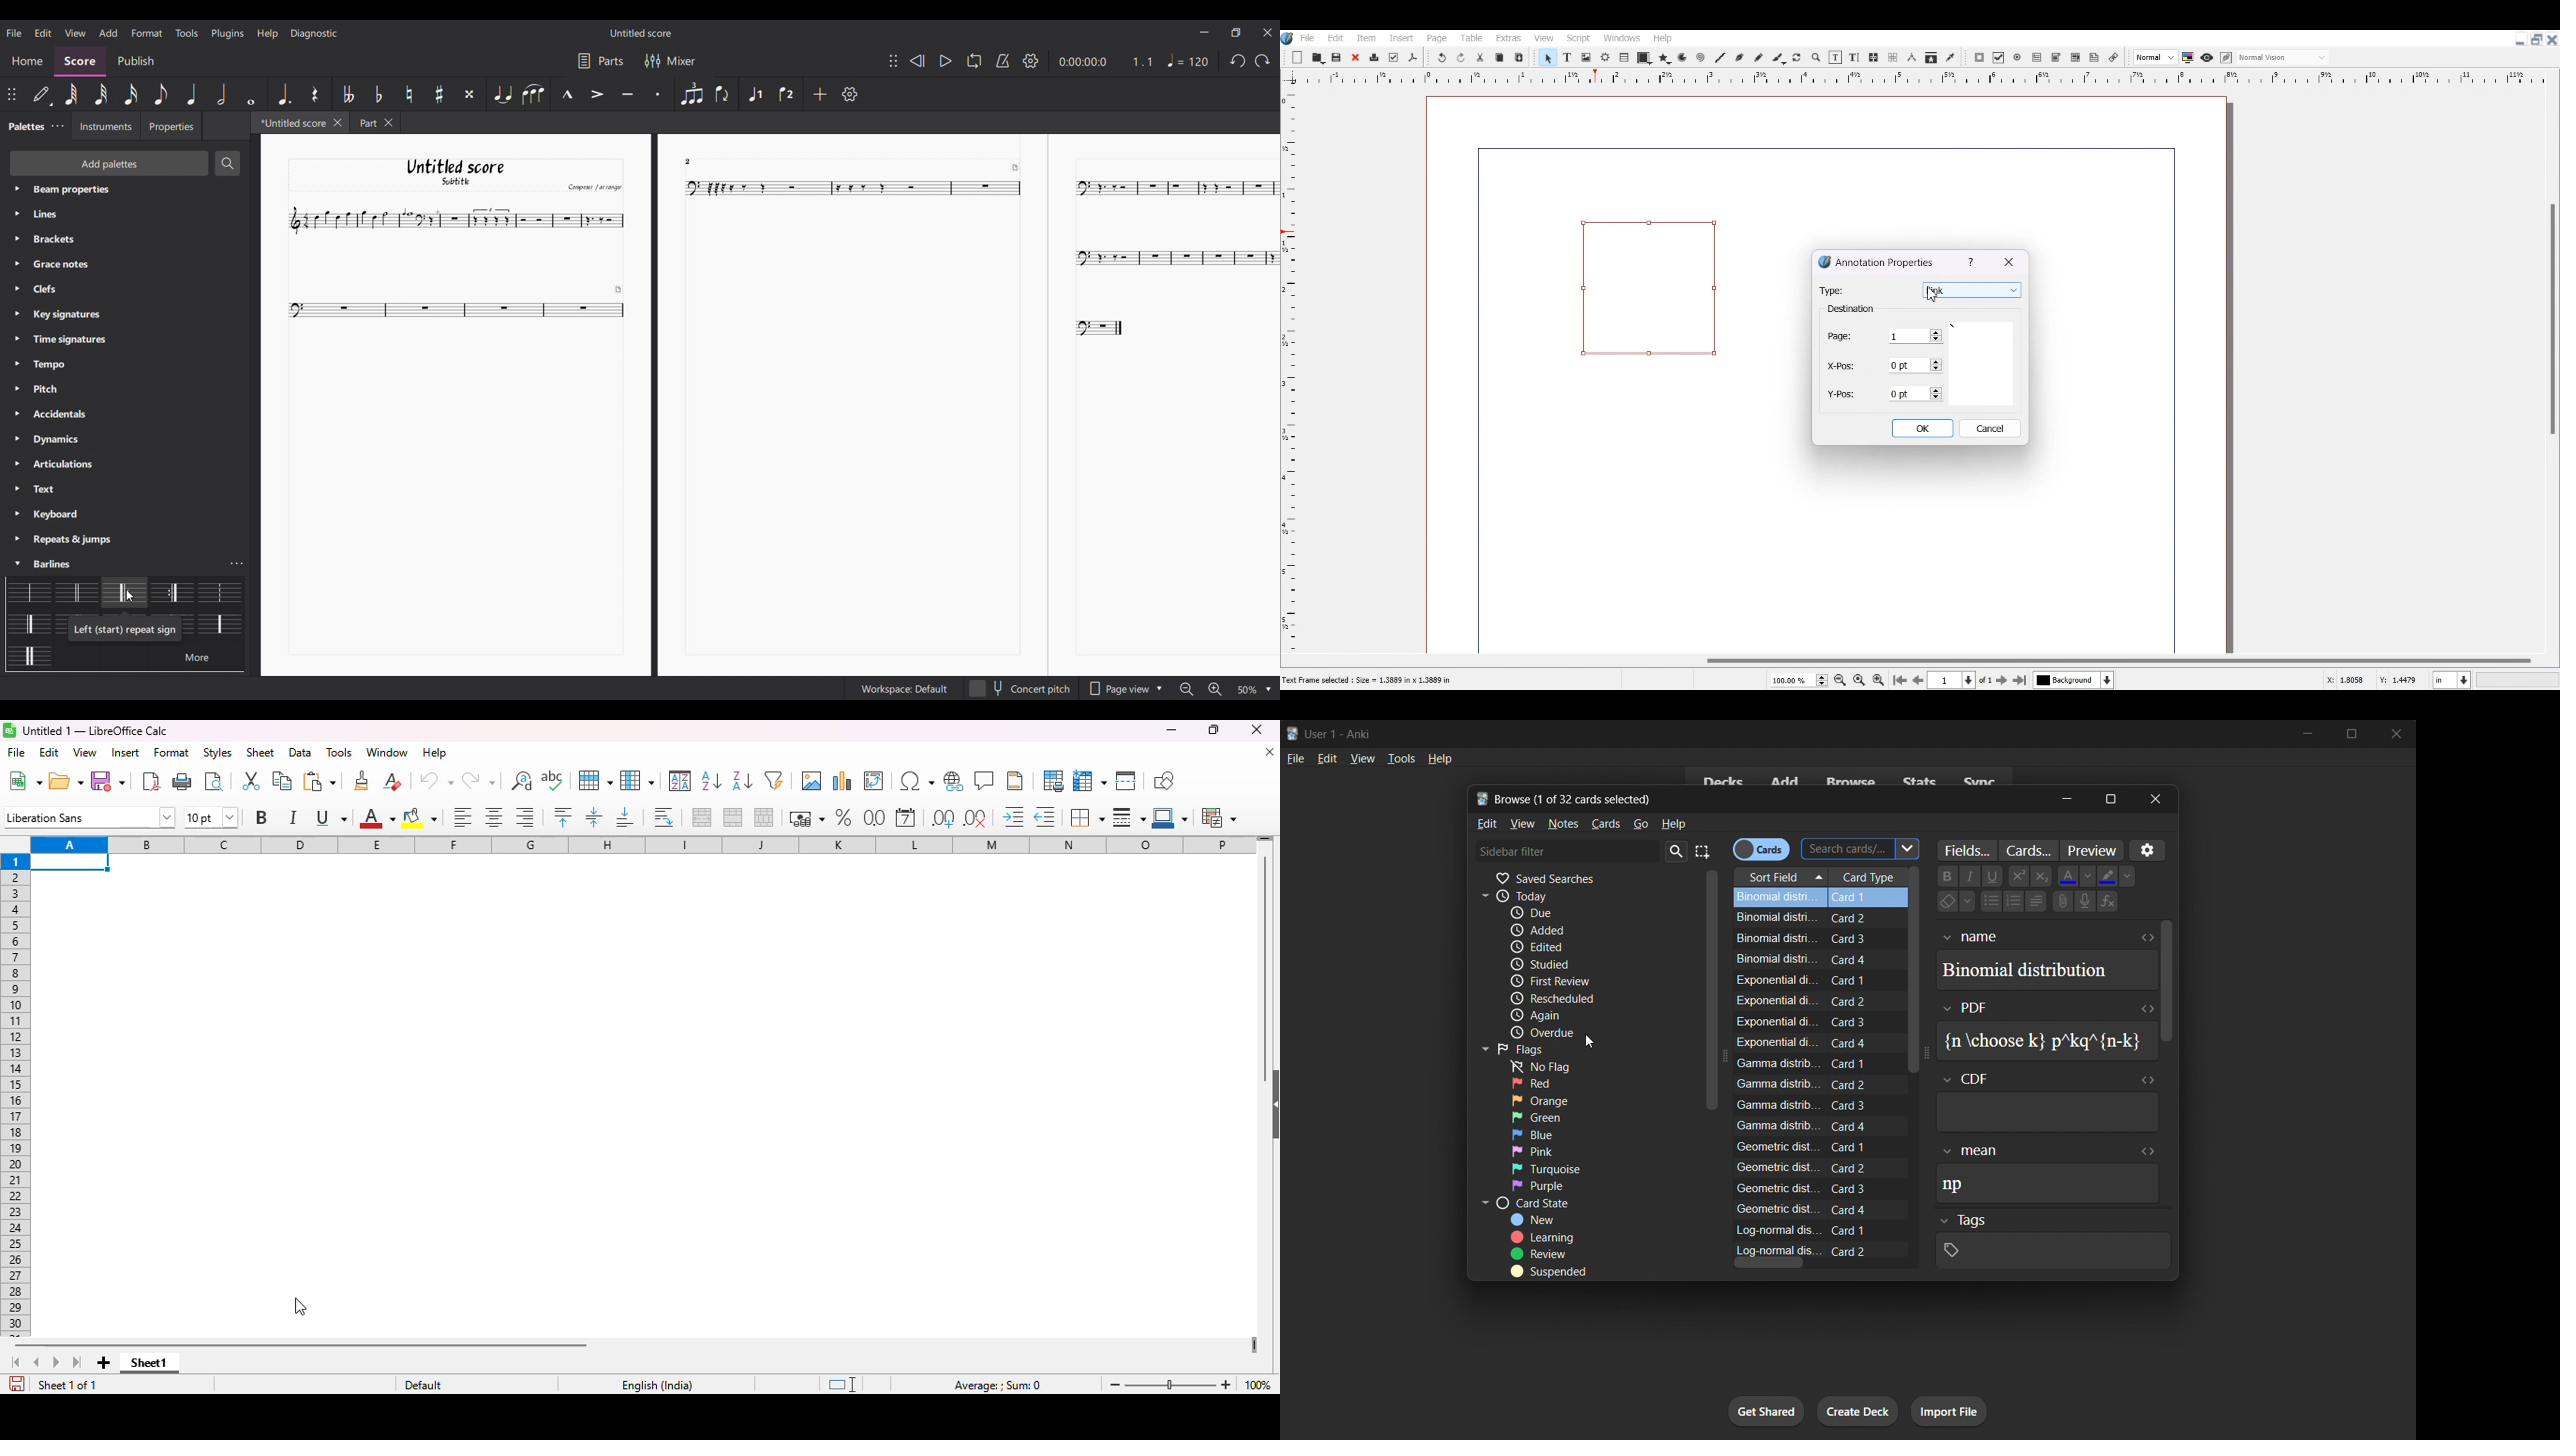 This screenshot has height=1456, width=2576. Describe the element at coordinates (2038, 970) in the screenshot. I see `Binomial distribution` at that location.